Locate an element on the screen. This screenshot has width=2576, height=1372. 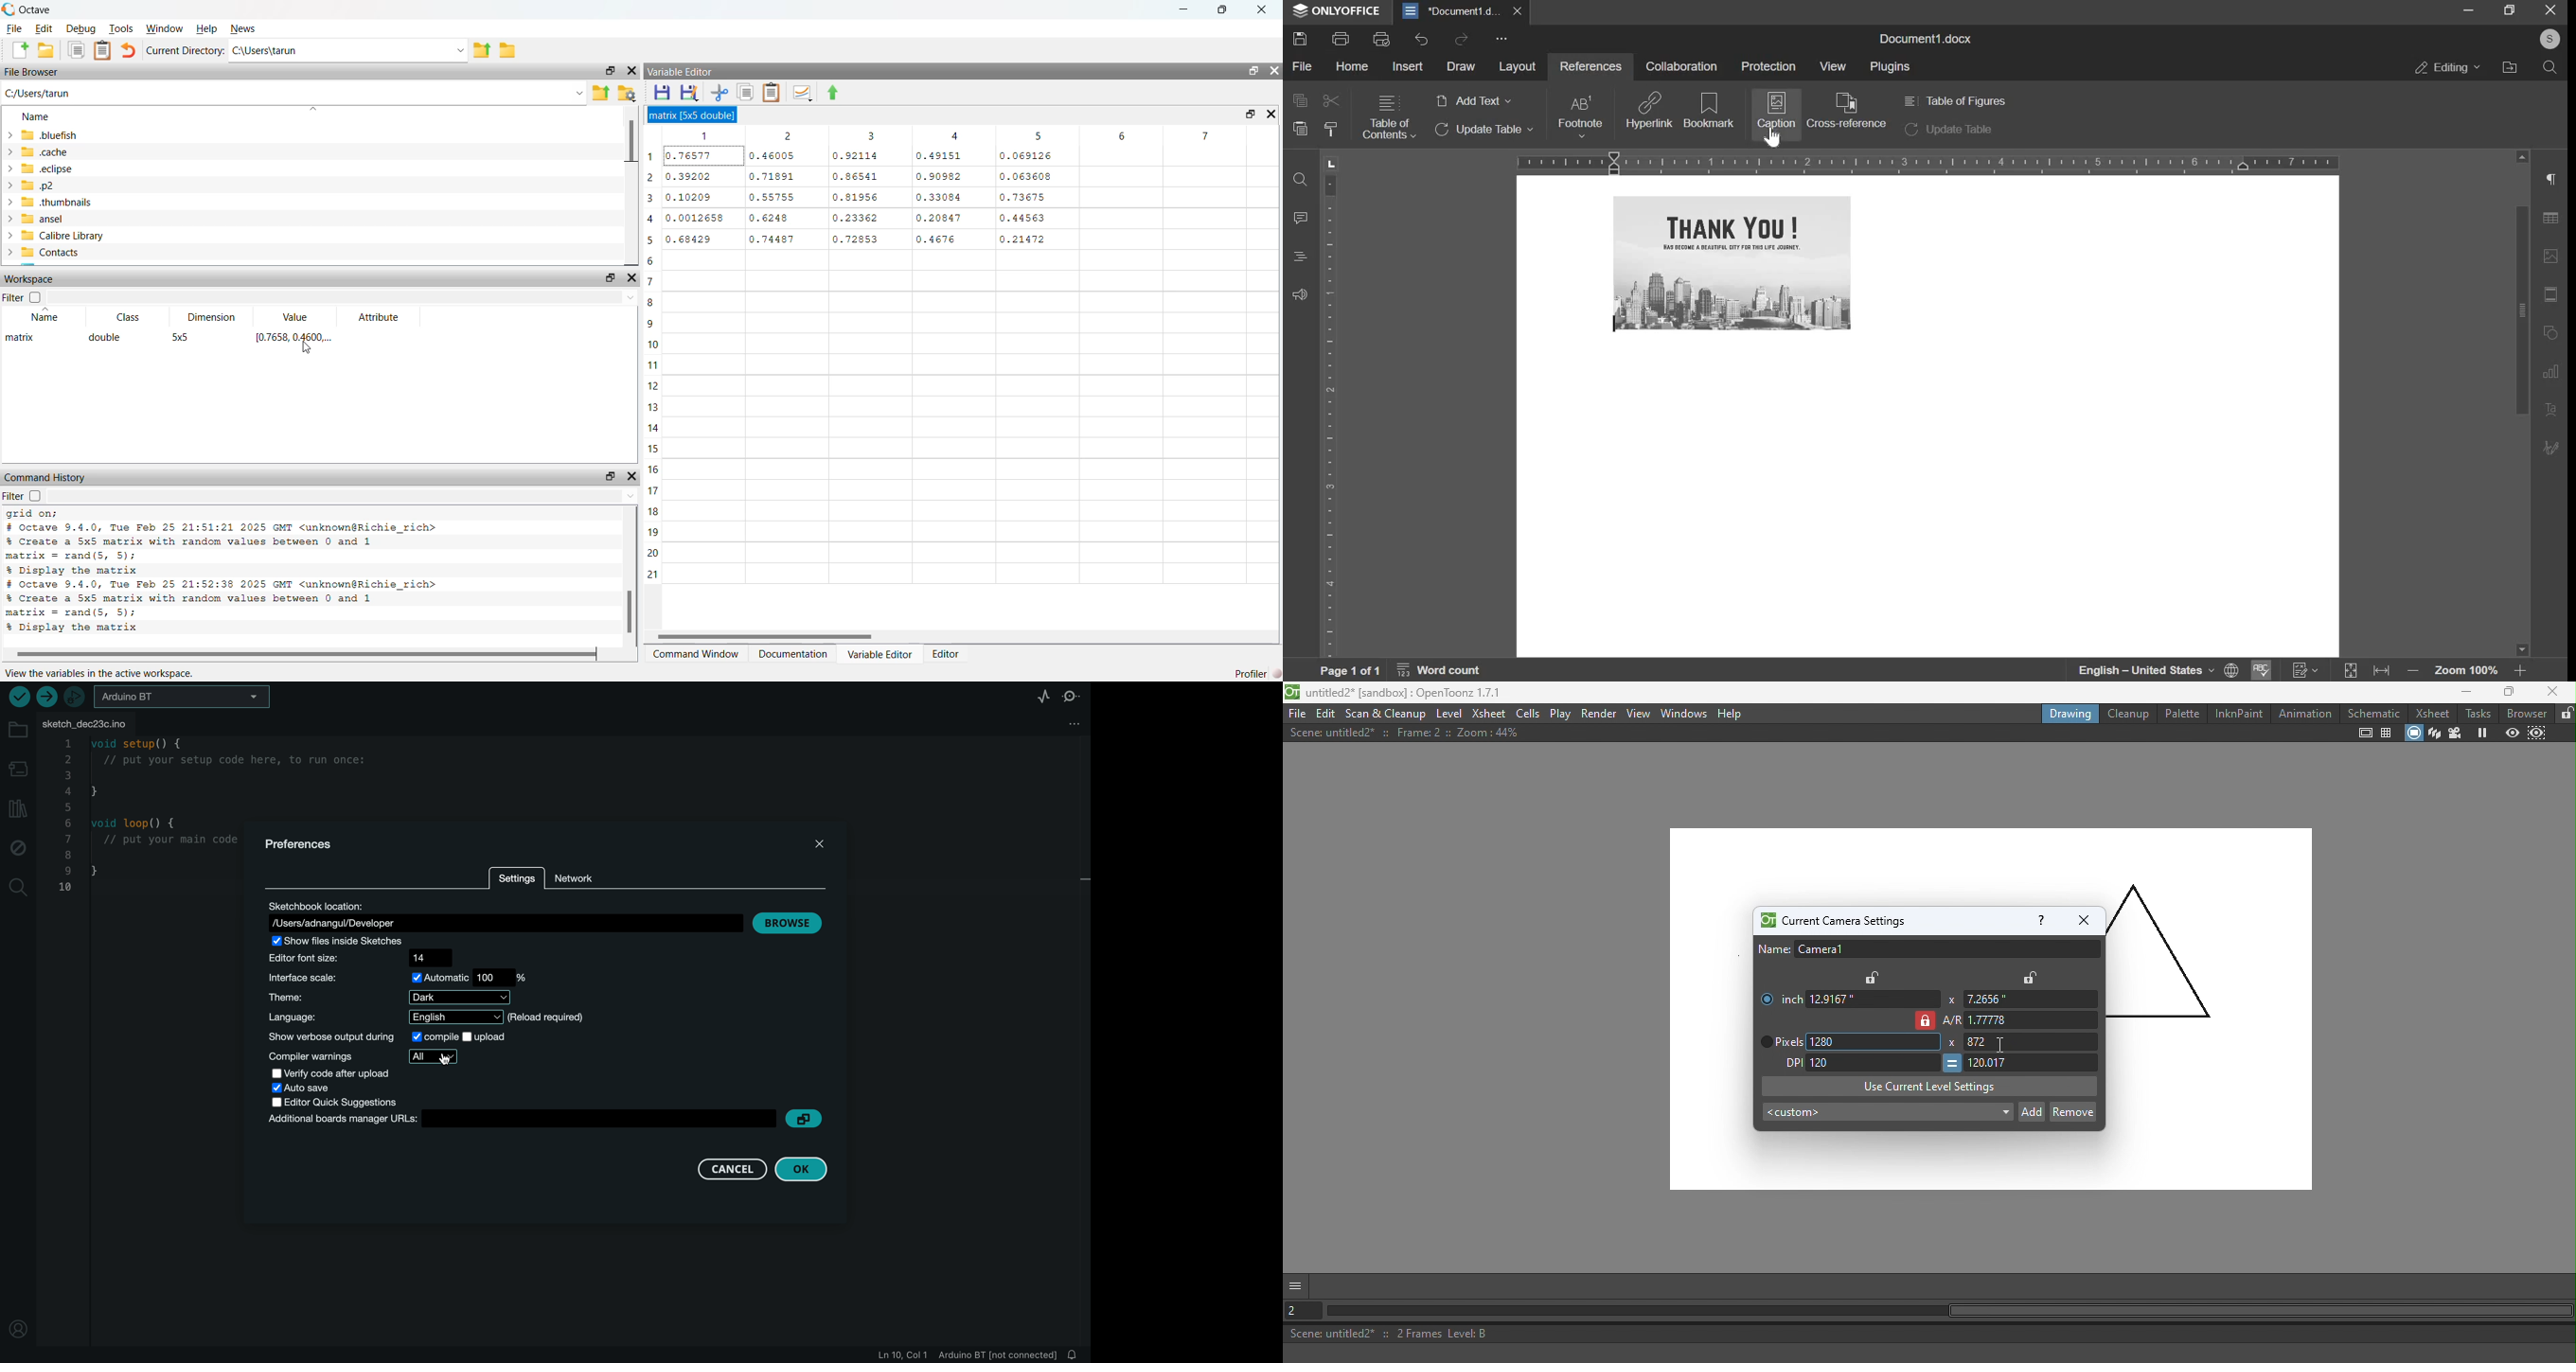
find is located at coordinates (1300, 181).